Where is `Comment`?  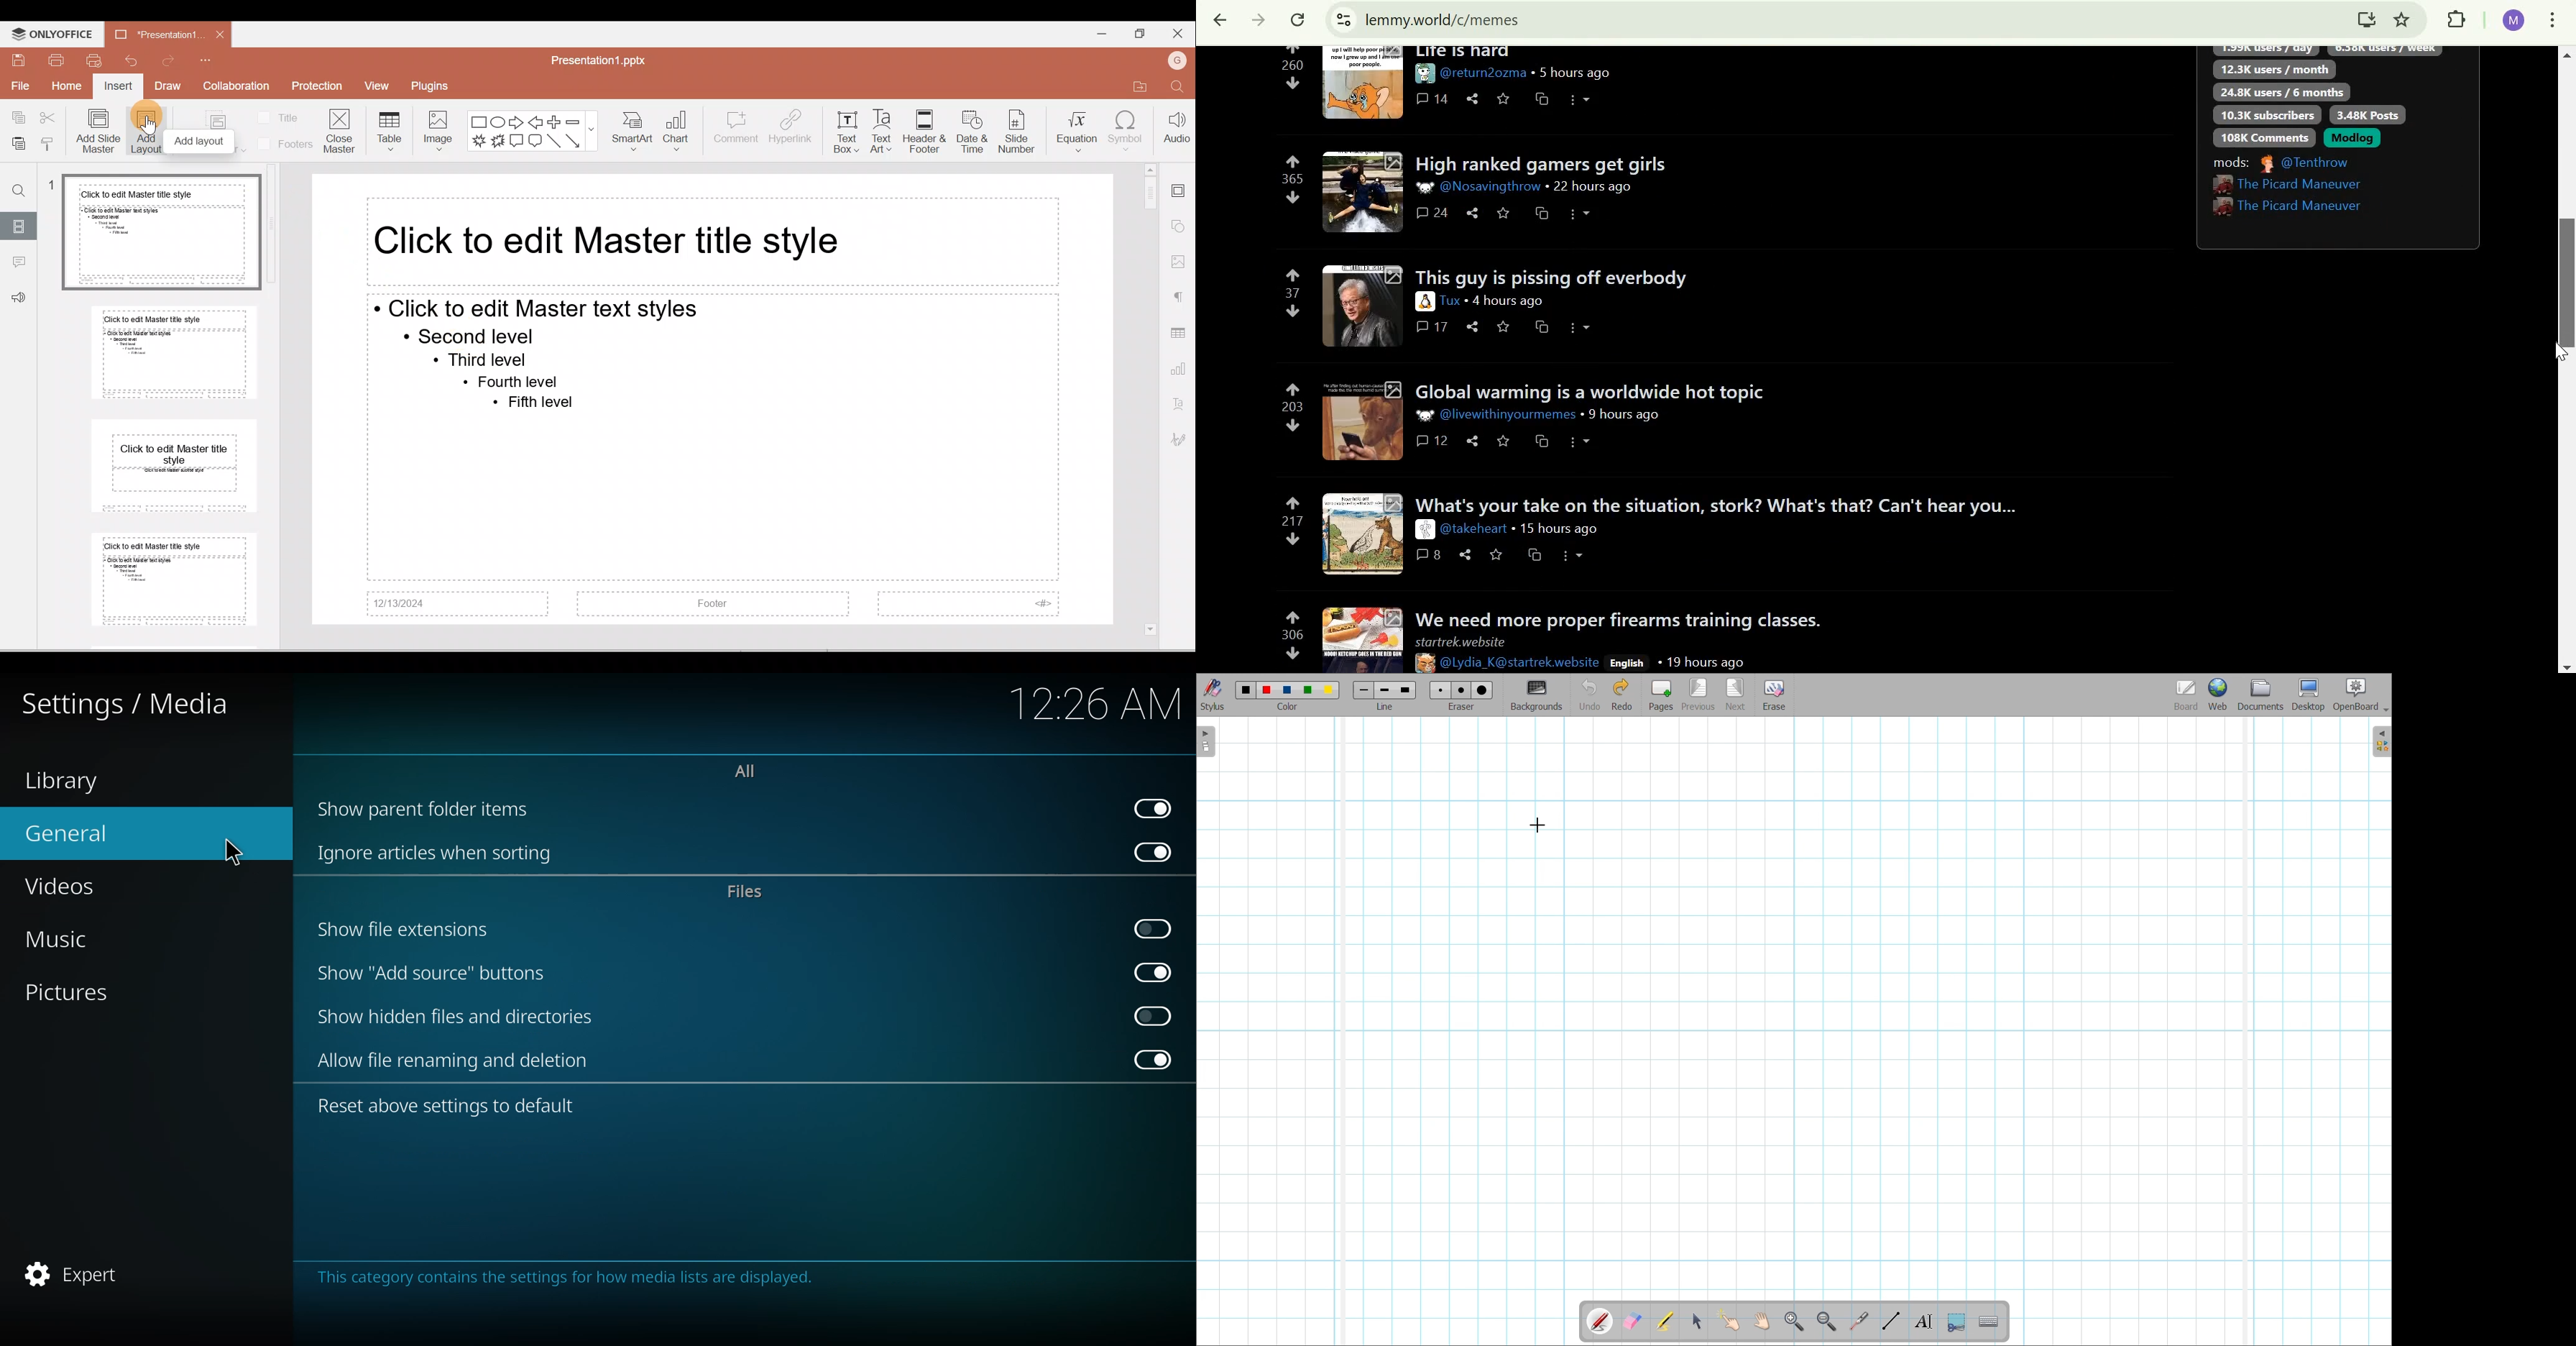 Comment is located at coordinates (19, 262).